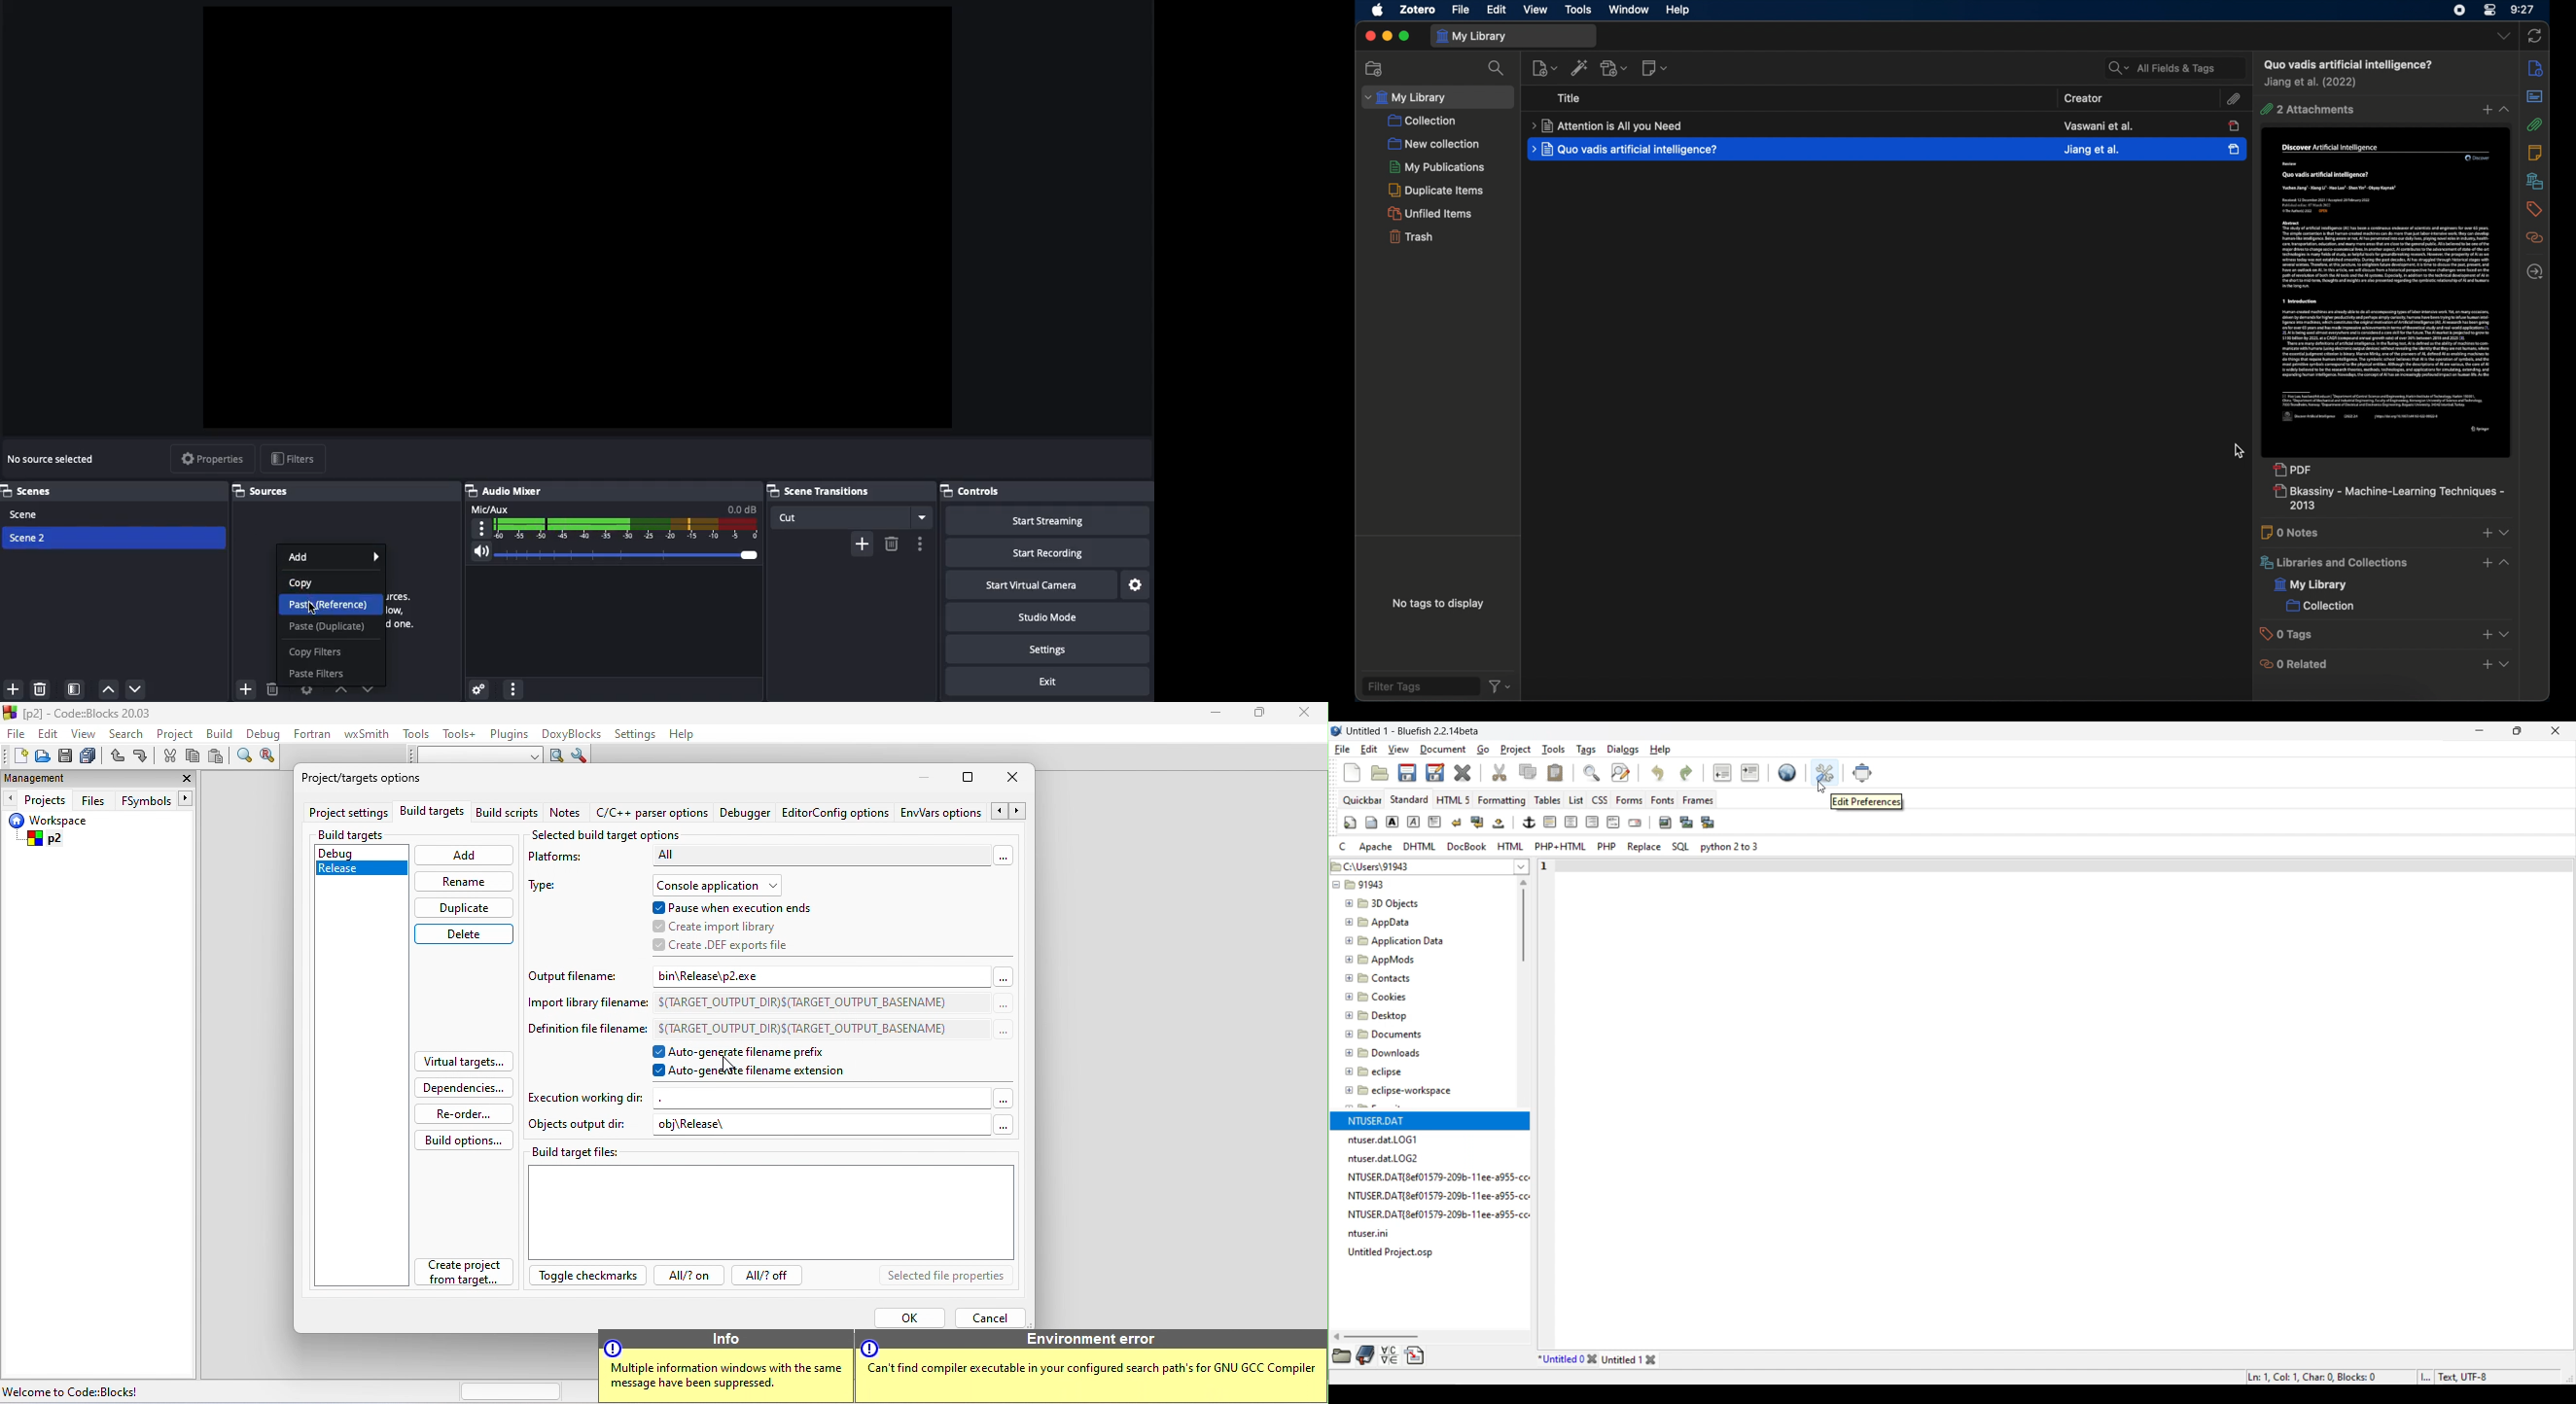 This screenshot has height=1428, width=2576. I want to click on Image and text edit tools, so click(1530, 822).